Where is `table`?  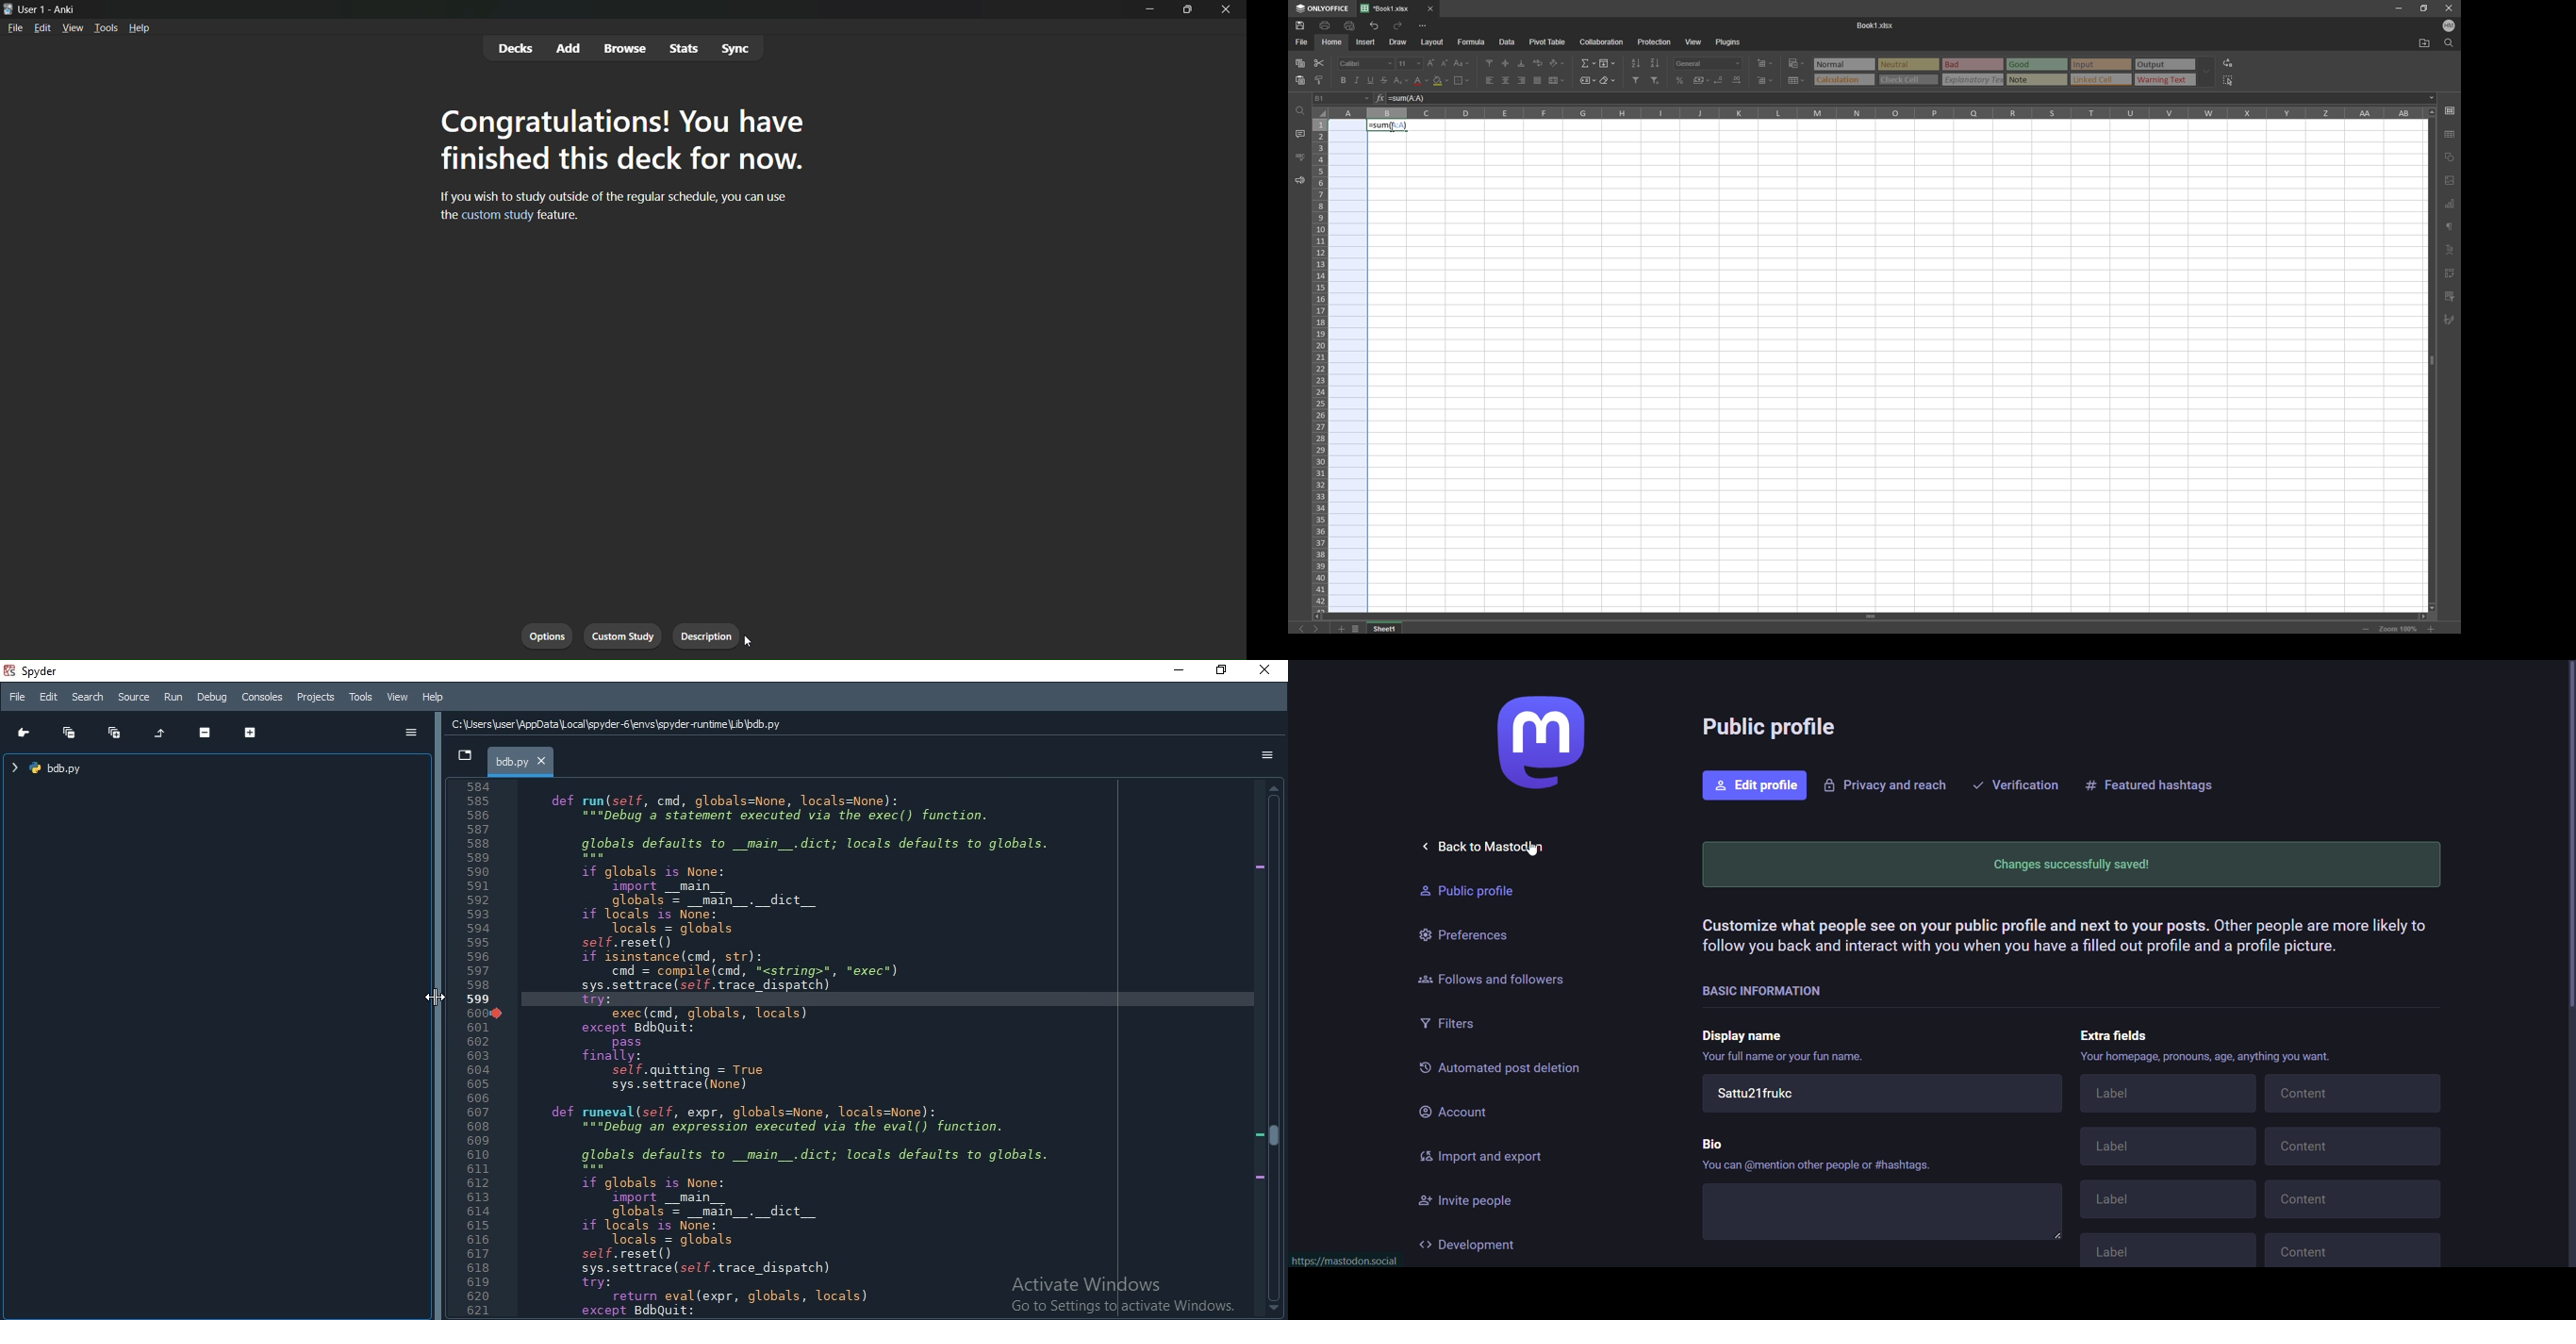 table is located at coordinates (2452, 132).